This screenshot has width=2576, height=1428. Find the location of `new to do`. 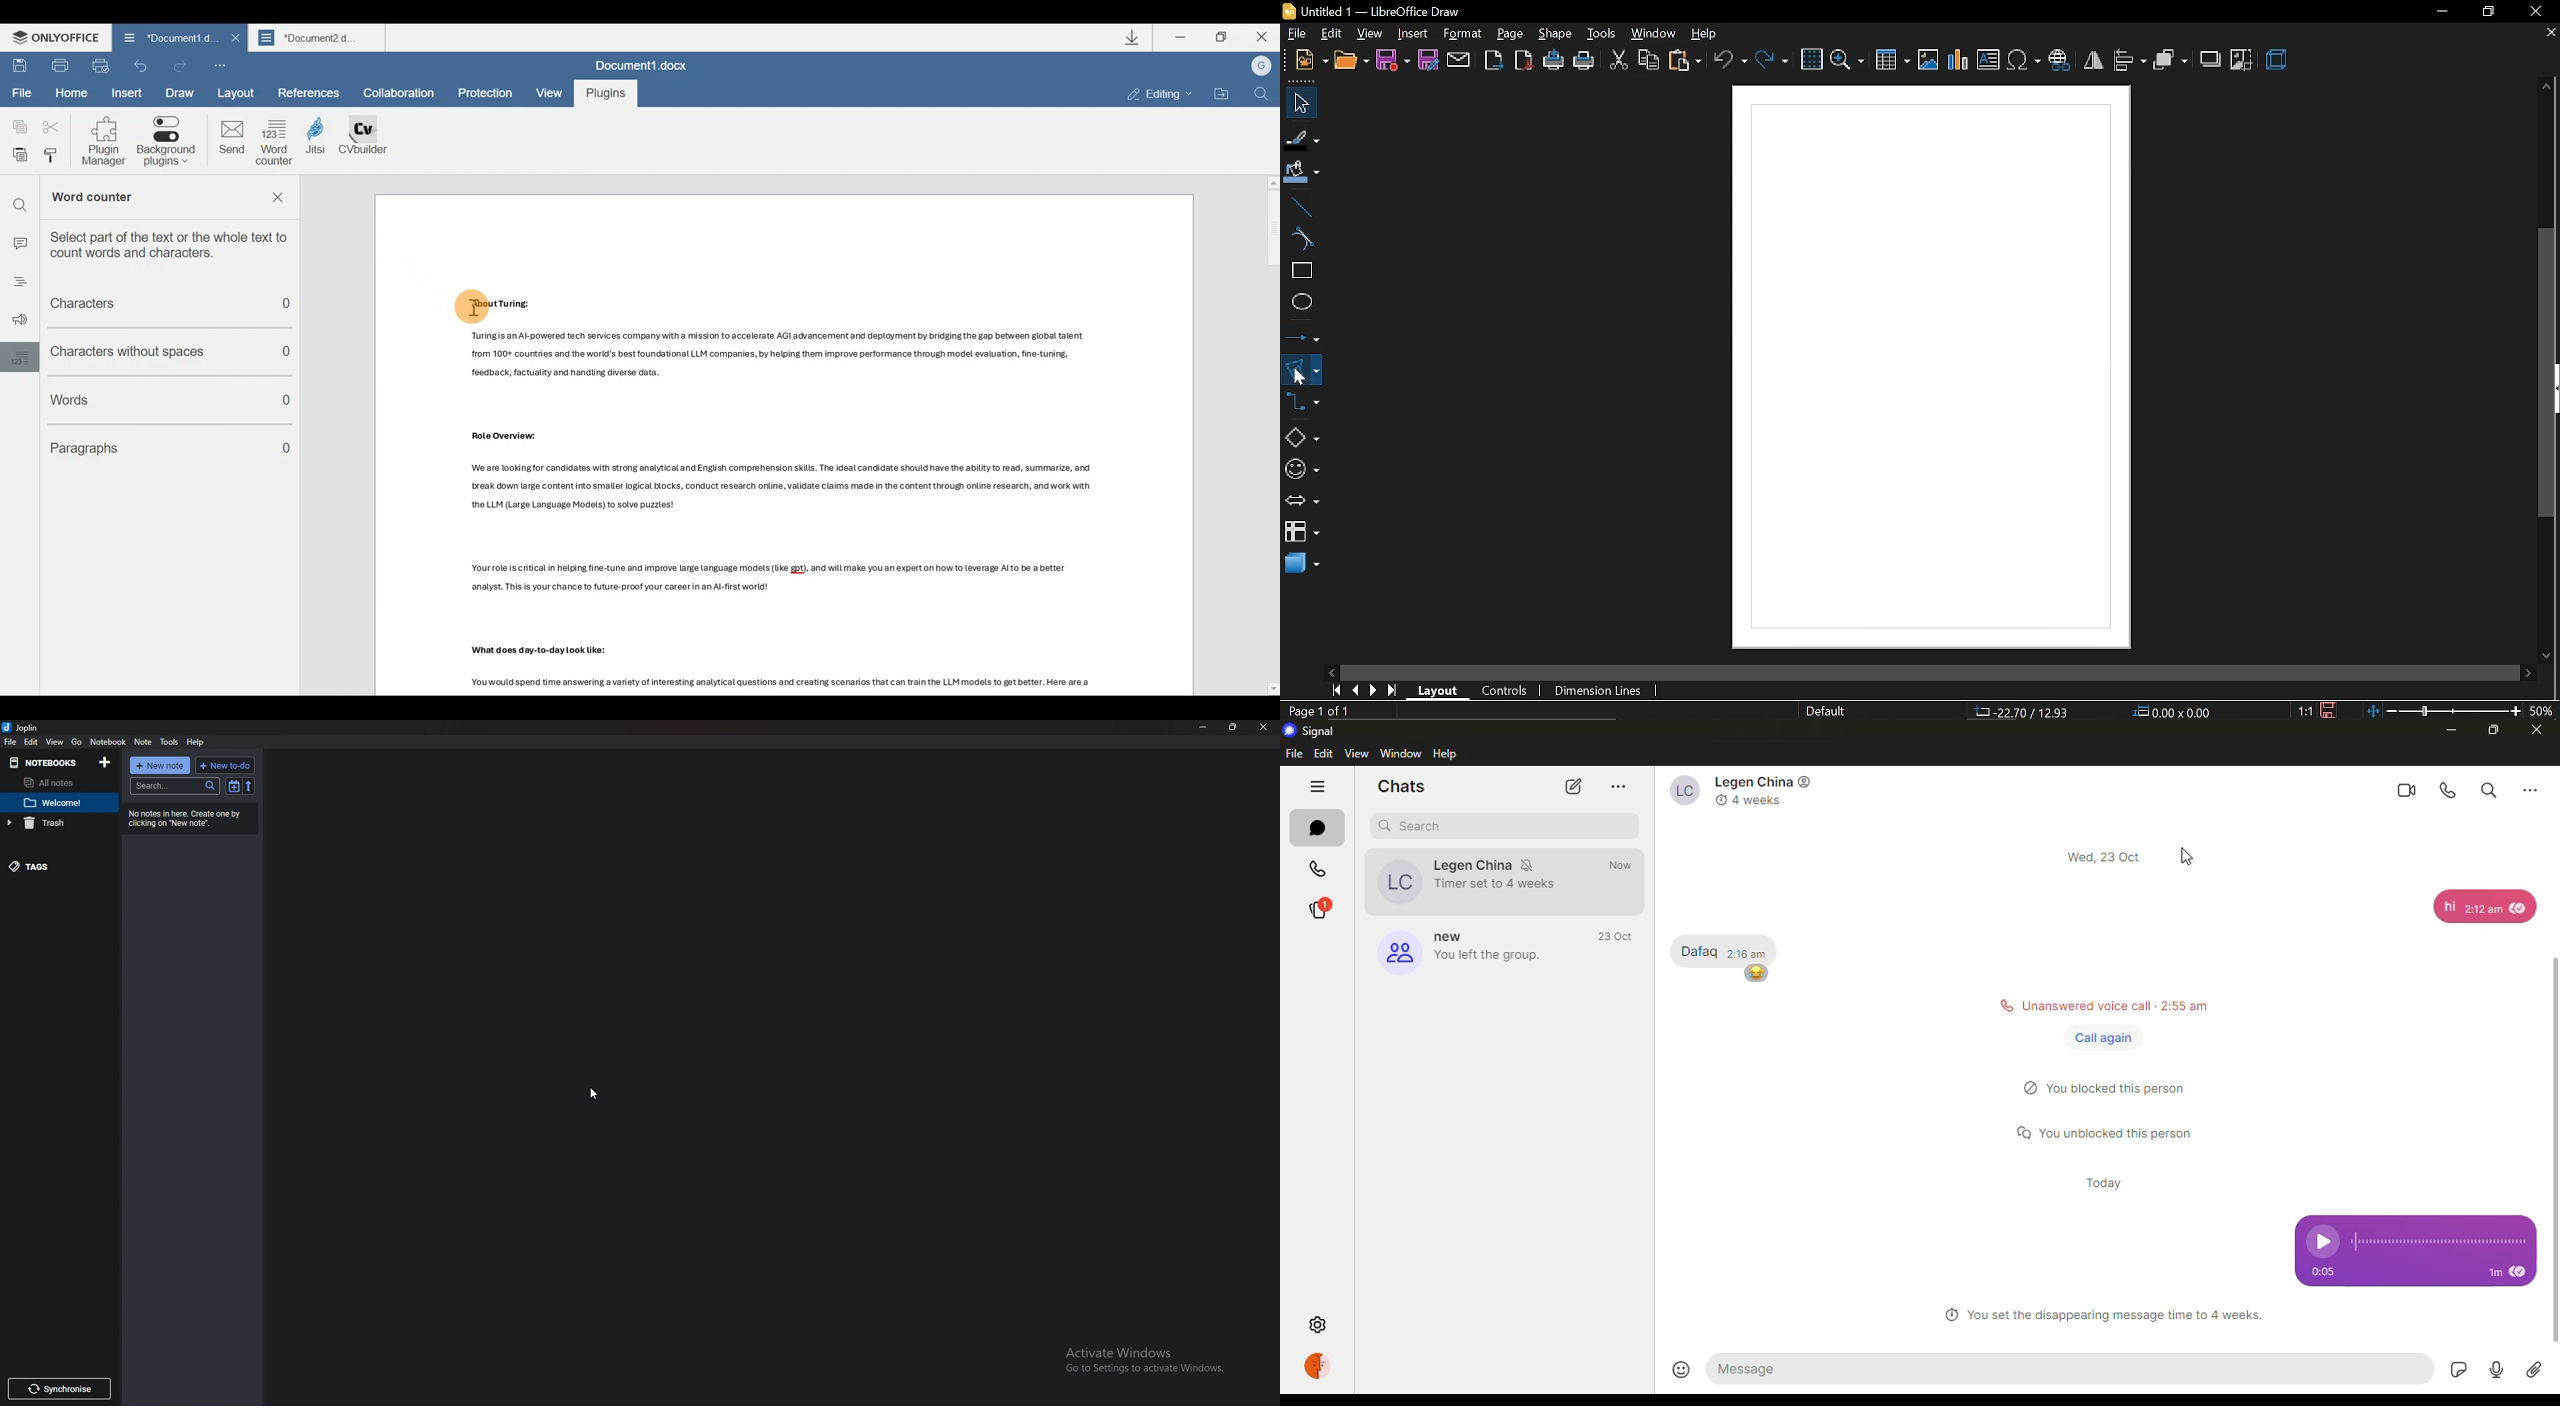

new to do is located at coordinates (225, 766).